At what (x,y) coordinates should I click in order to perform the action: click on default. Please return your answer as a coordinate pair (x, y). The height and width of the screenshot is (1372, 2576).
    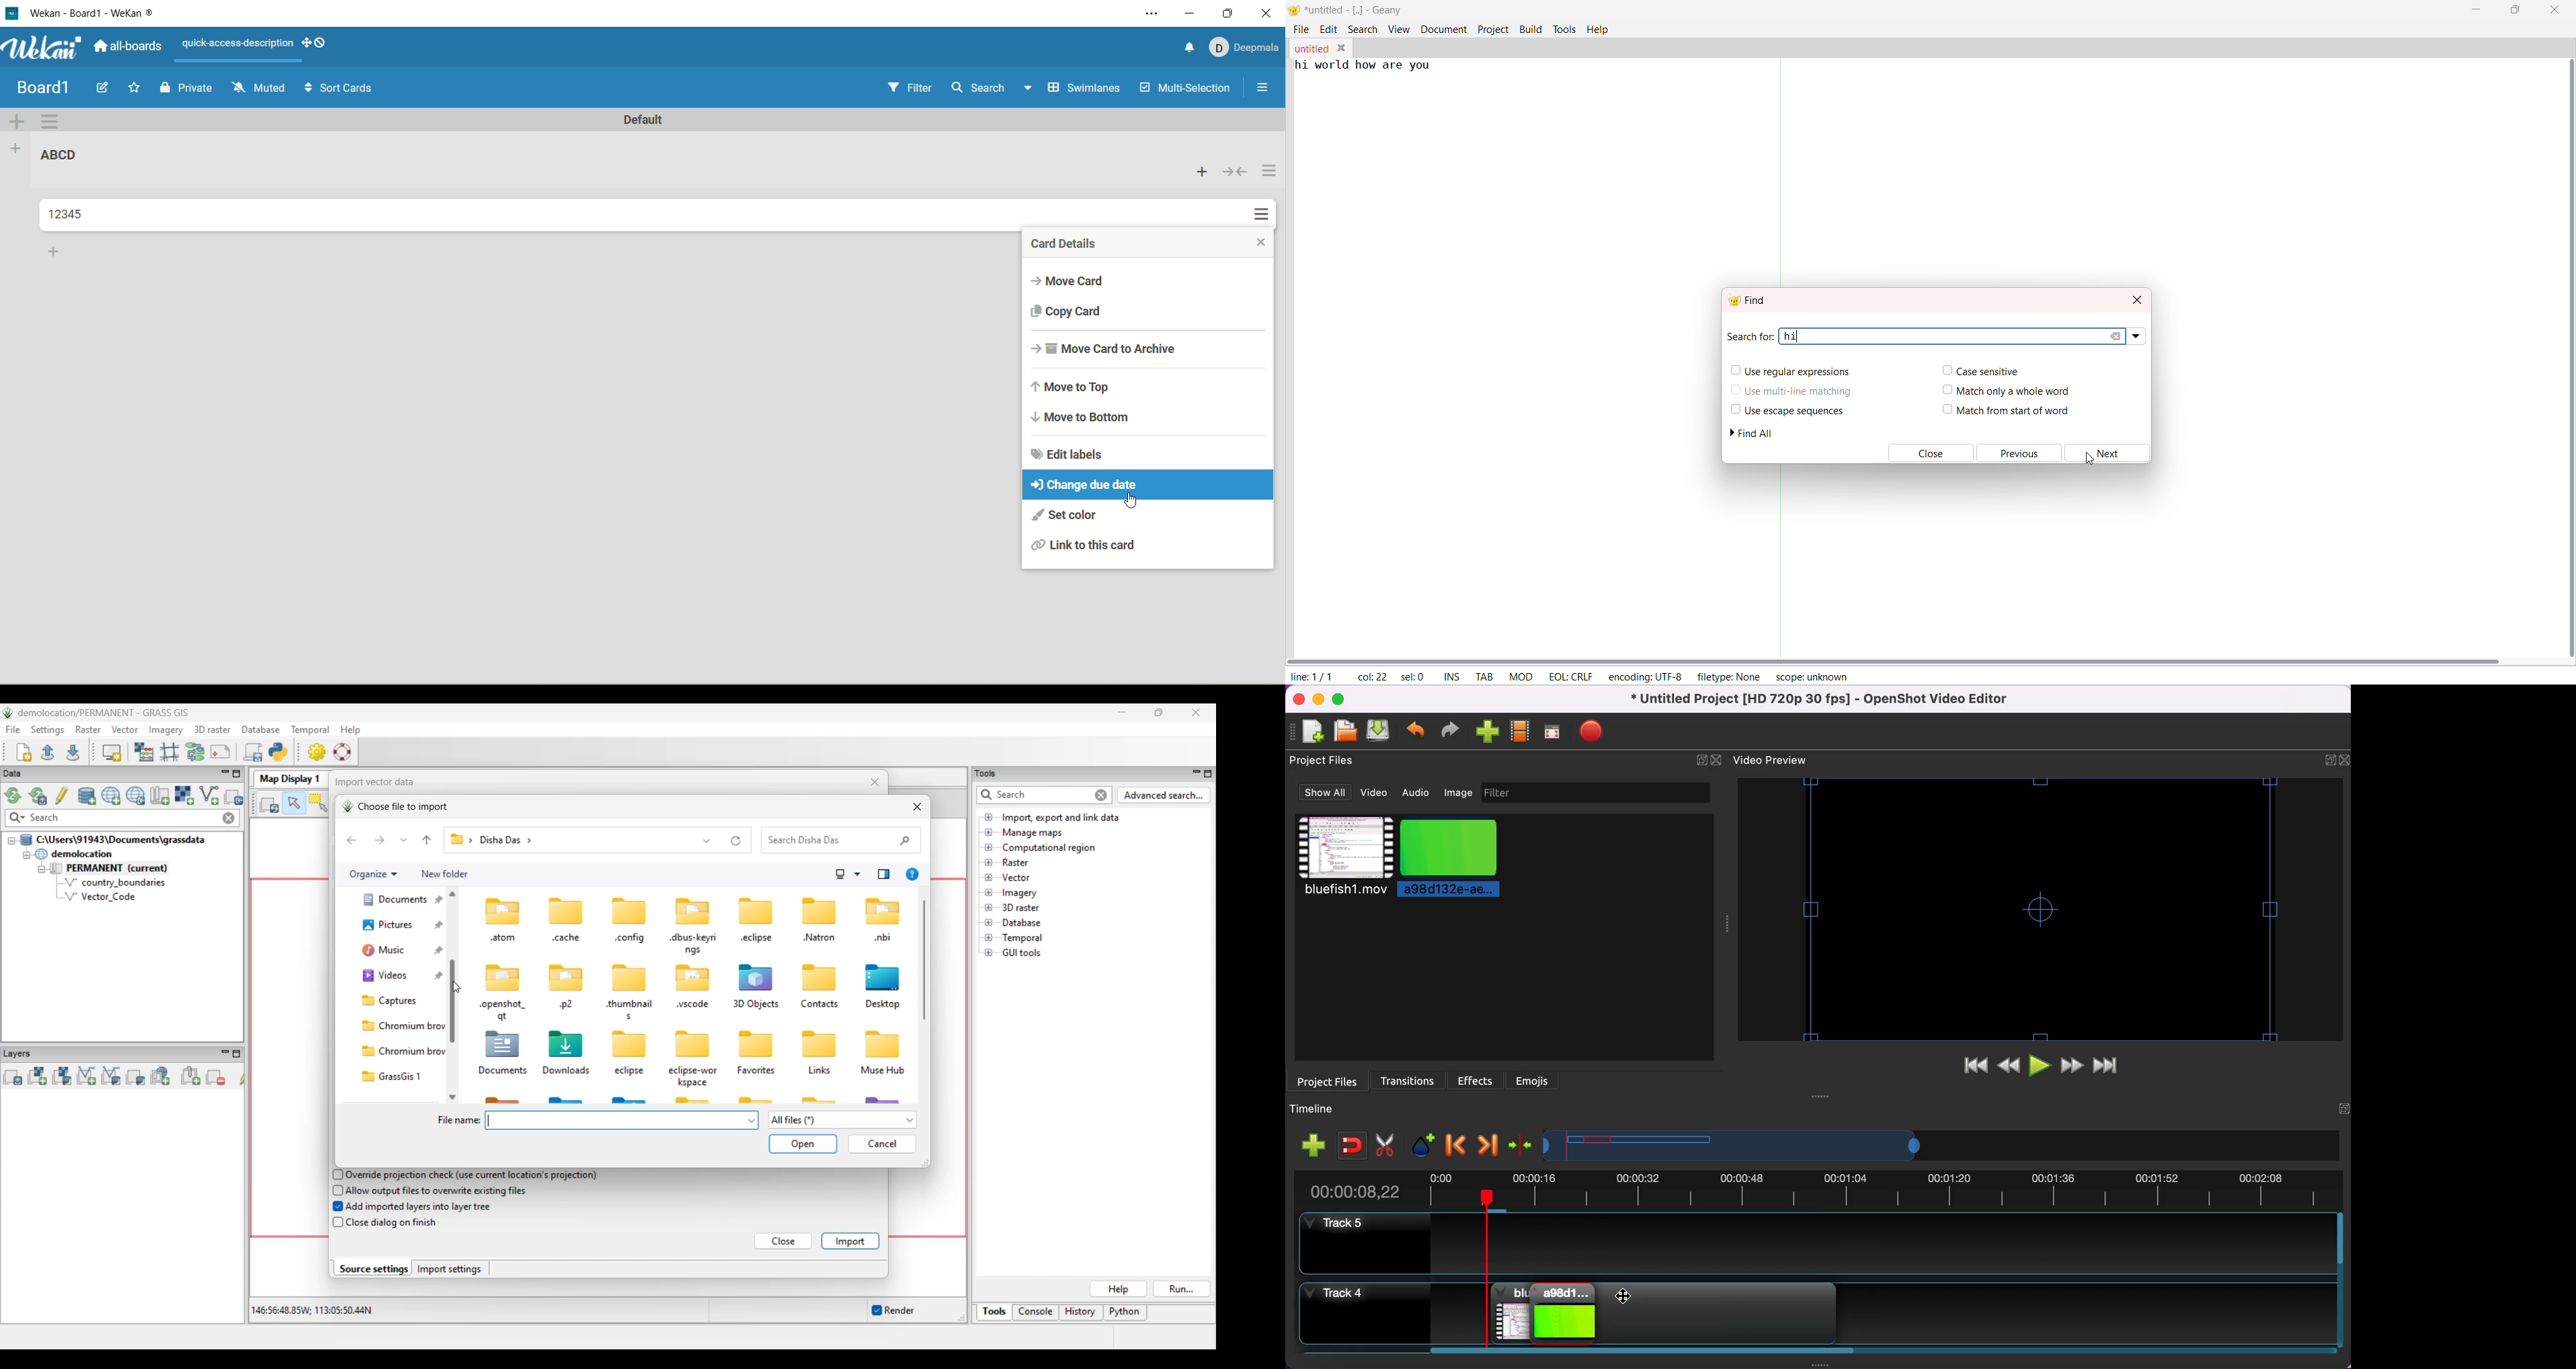
    Looking at the image, I should click on (645, 120).